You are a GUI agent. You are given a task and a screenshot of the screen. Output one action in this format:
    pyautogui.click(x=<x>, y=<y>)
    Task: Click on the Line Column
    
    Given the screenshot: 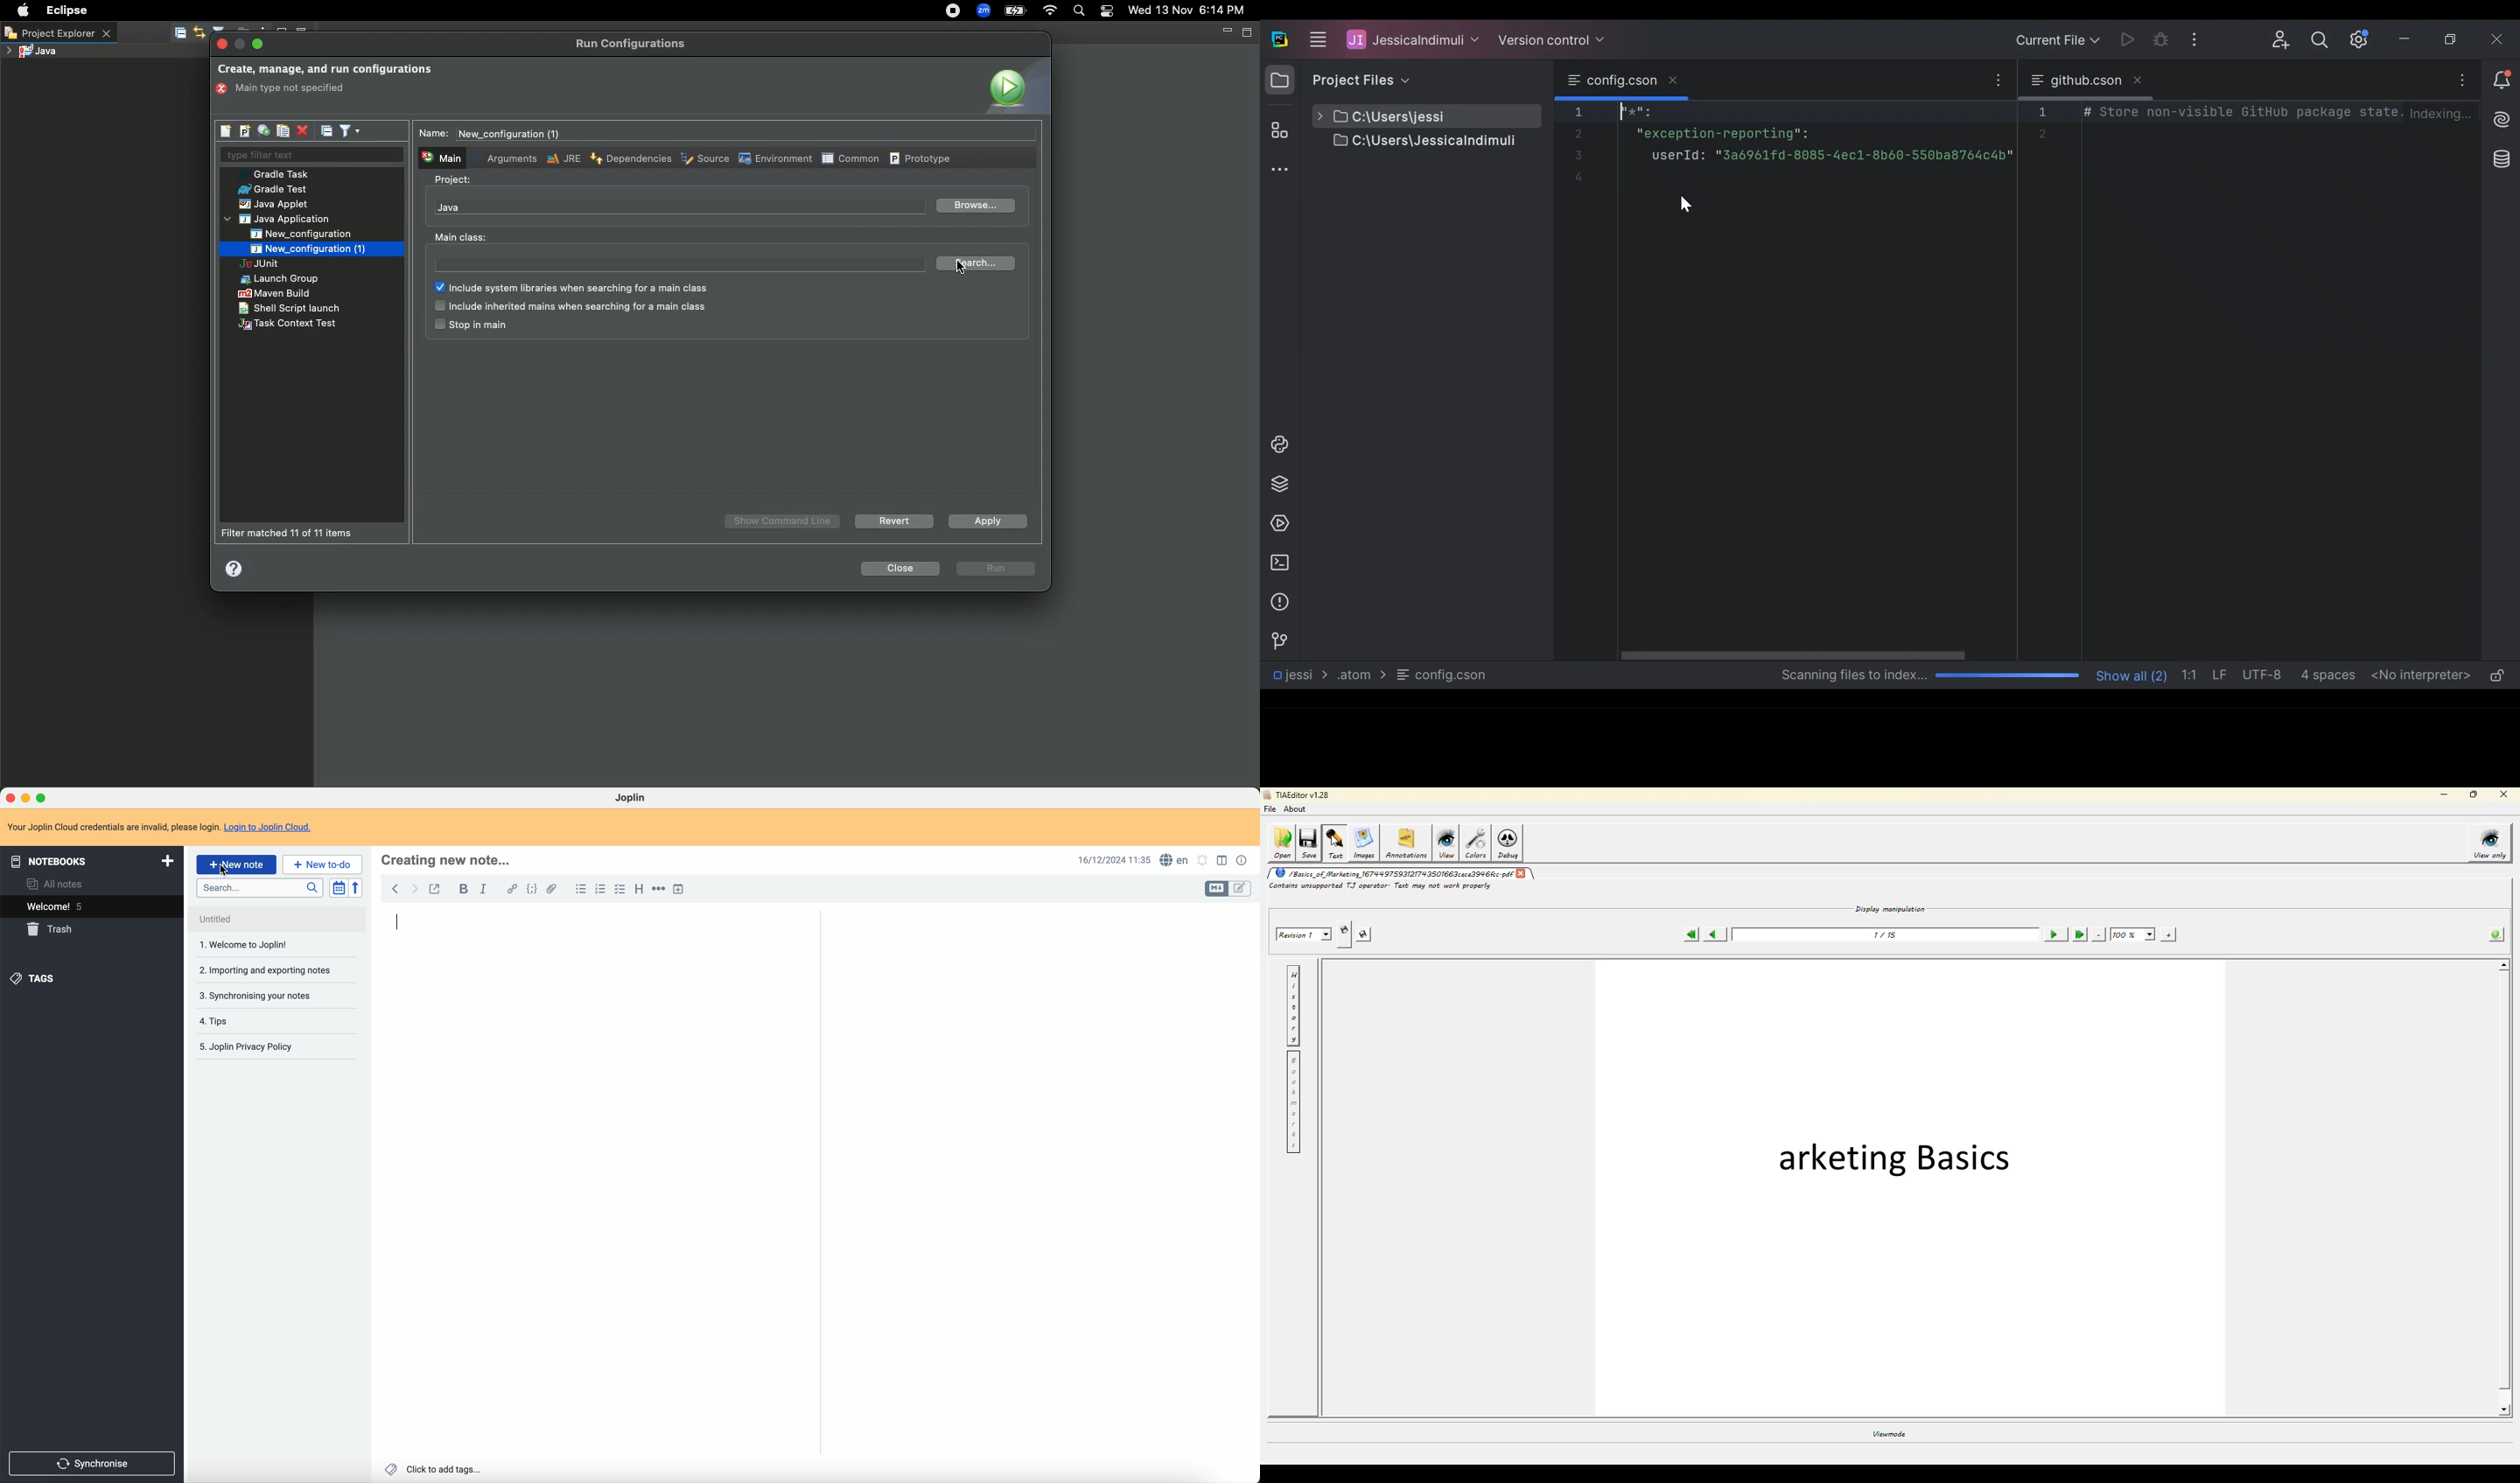 What is the action you would take?
    pyautogui.click(x=2192, y=674)
    